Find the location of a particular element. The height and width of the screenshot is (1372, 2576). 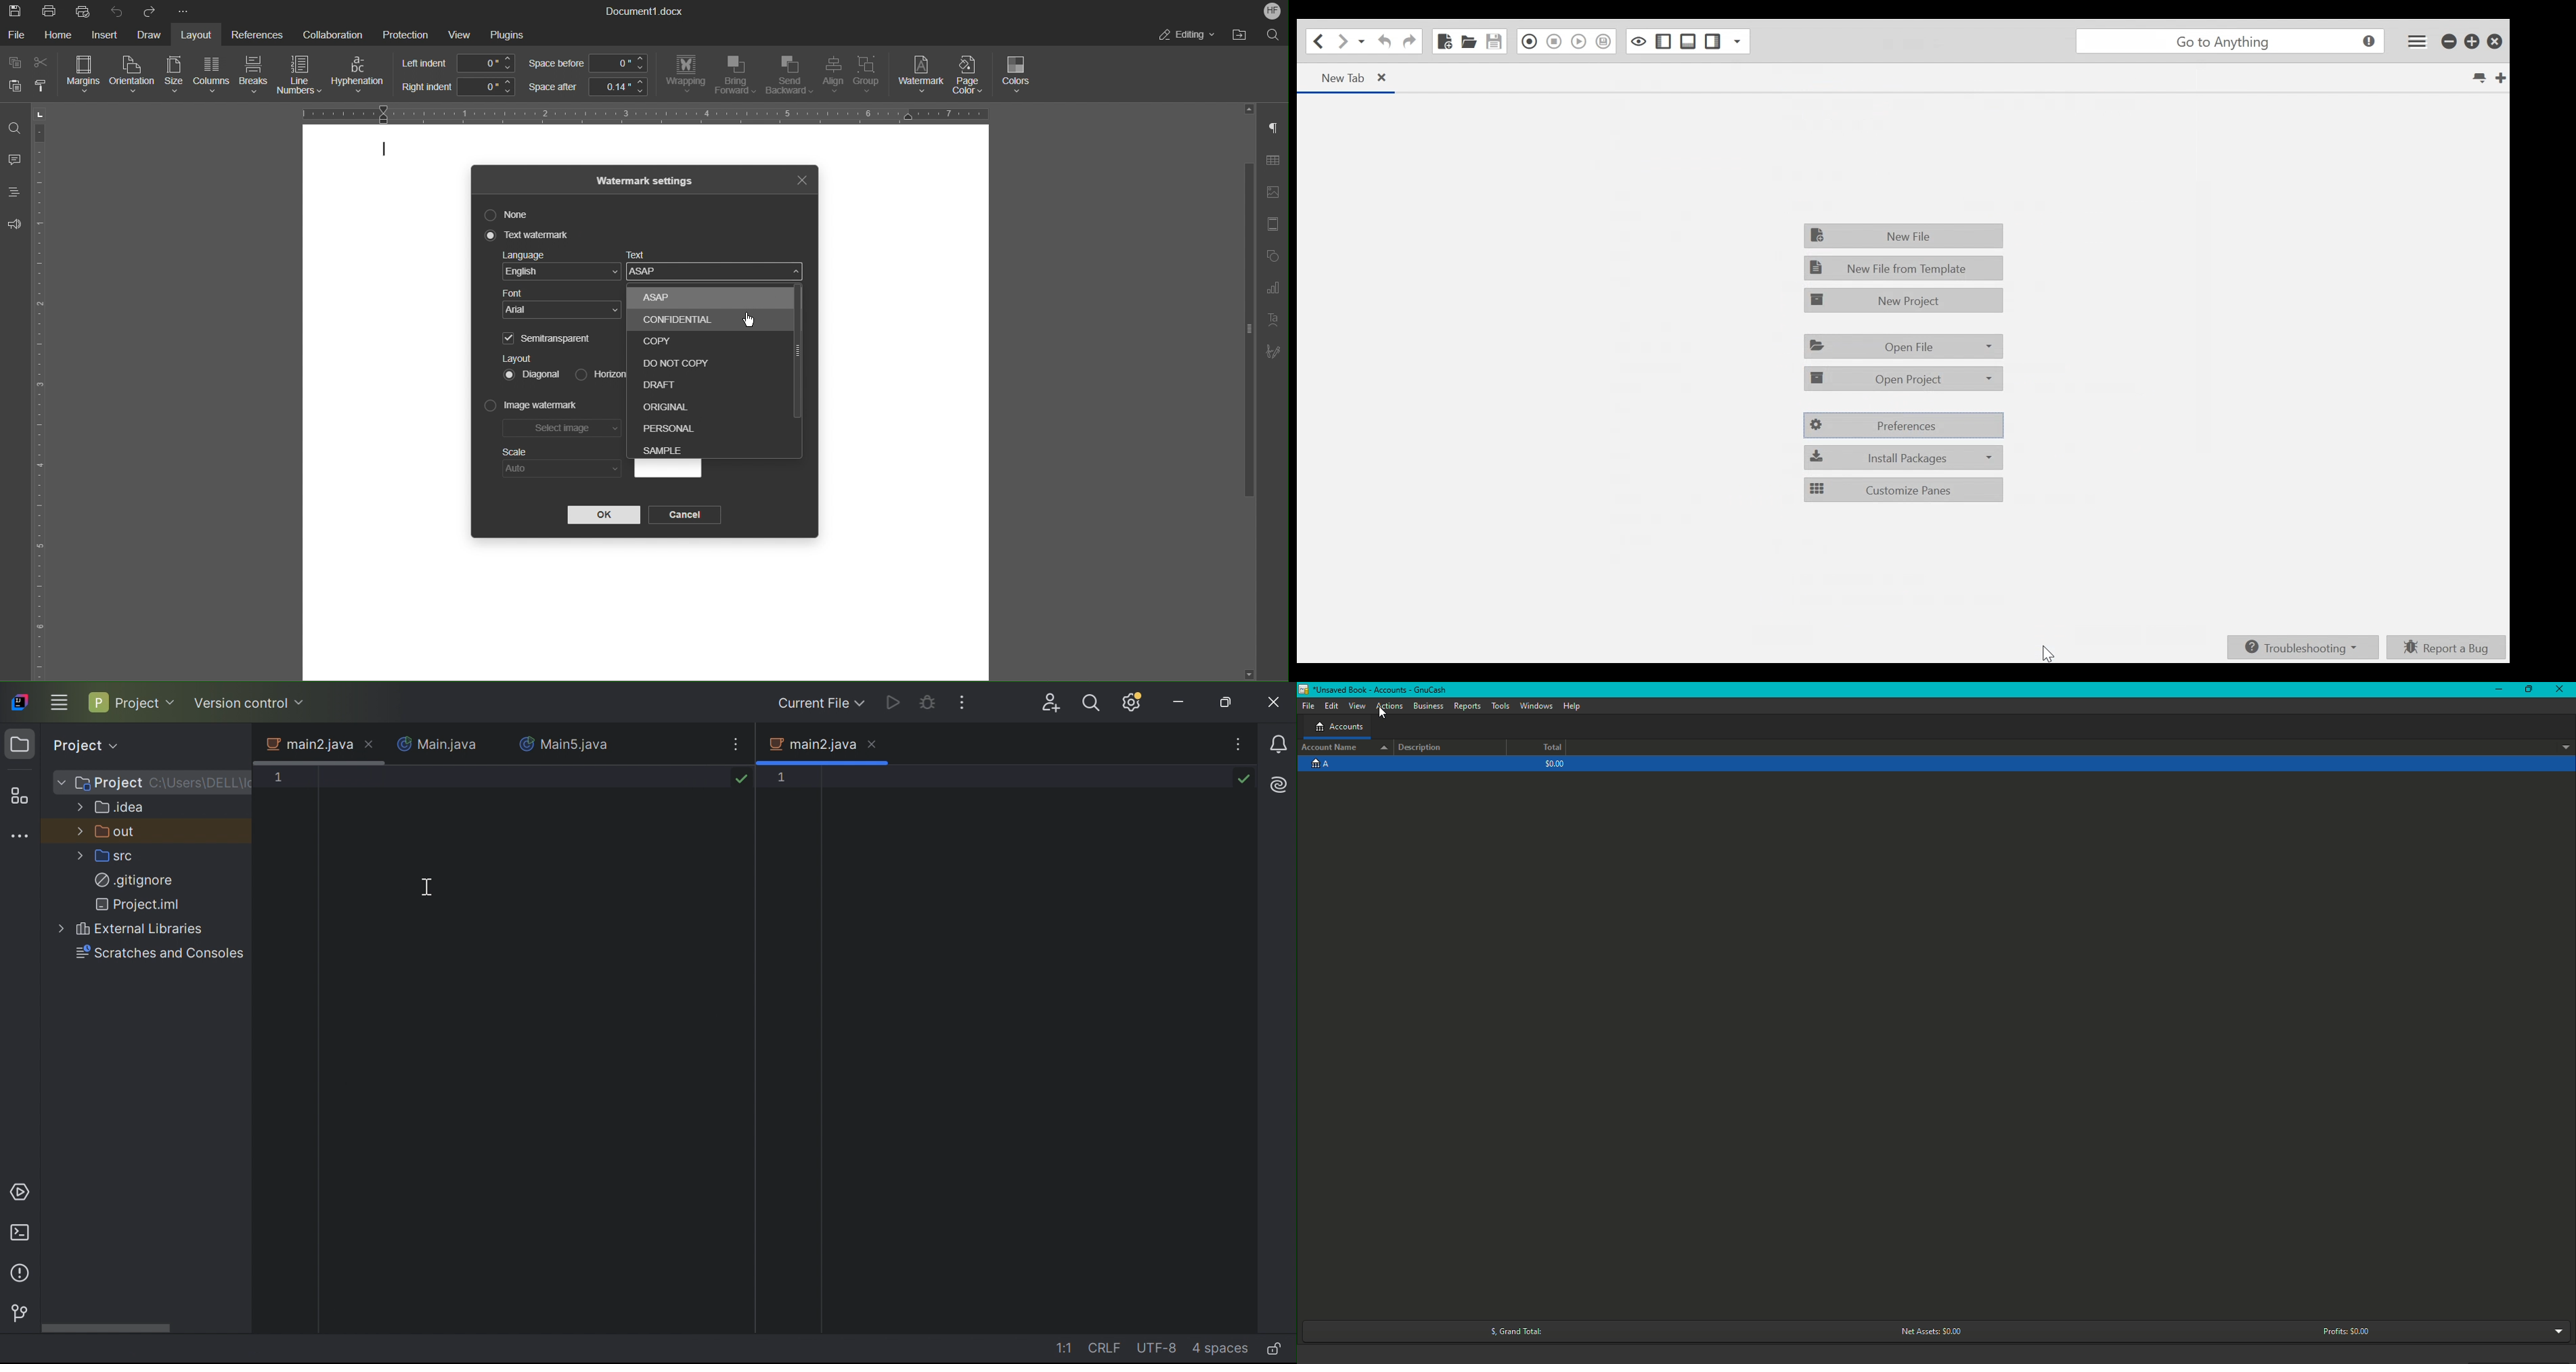

Restore is located at coordinates (2527, 690).